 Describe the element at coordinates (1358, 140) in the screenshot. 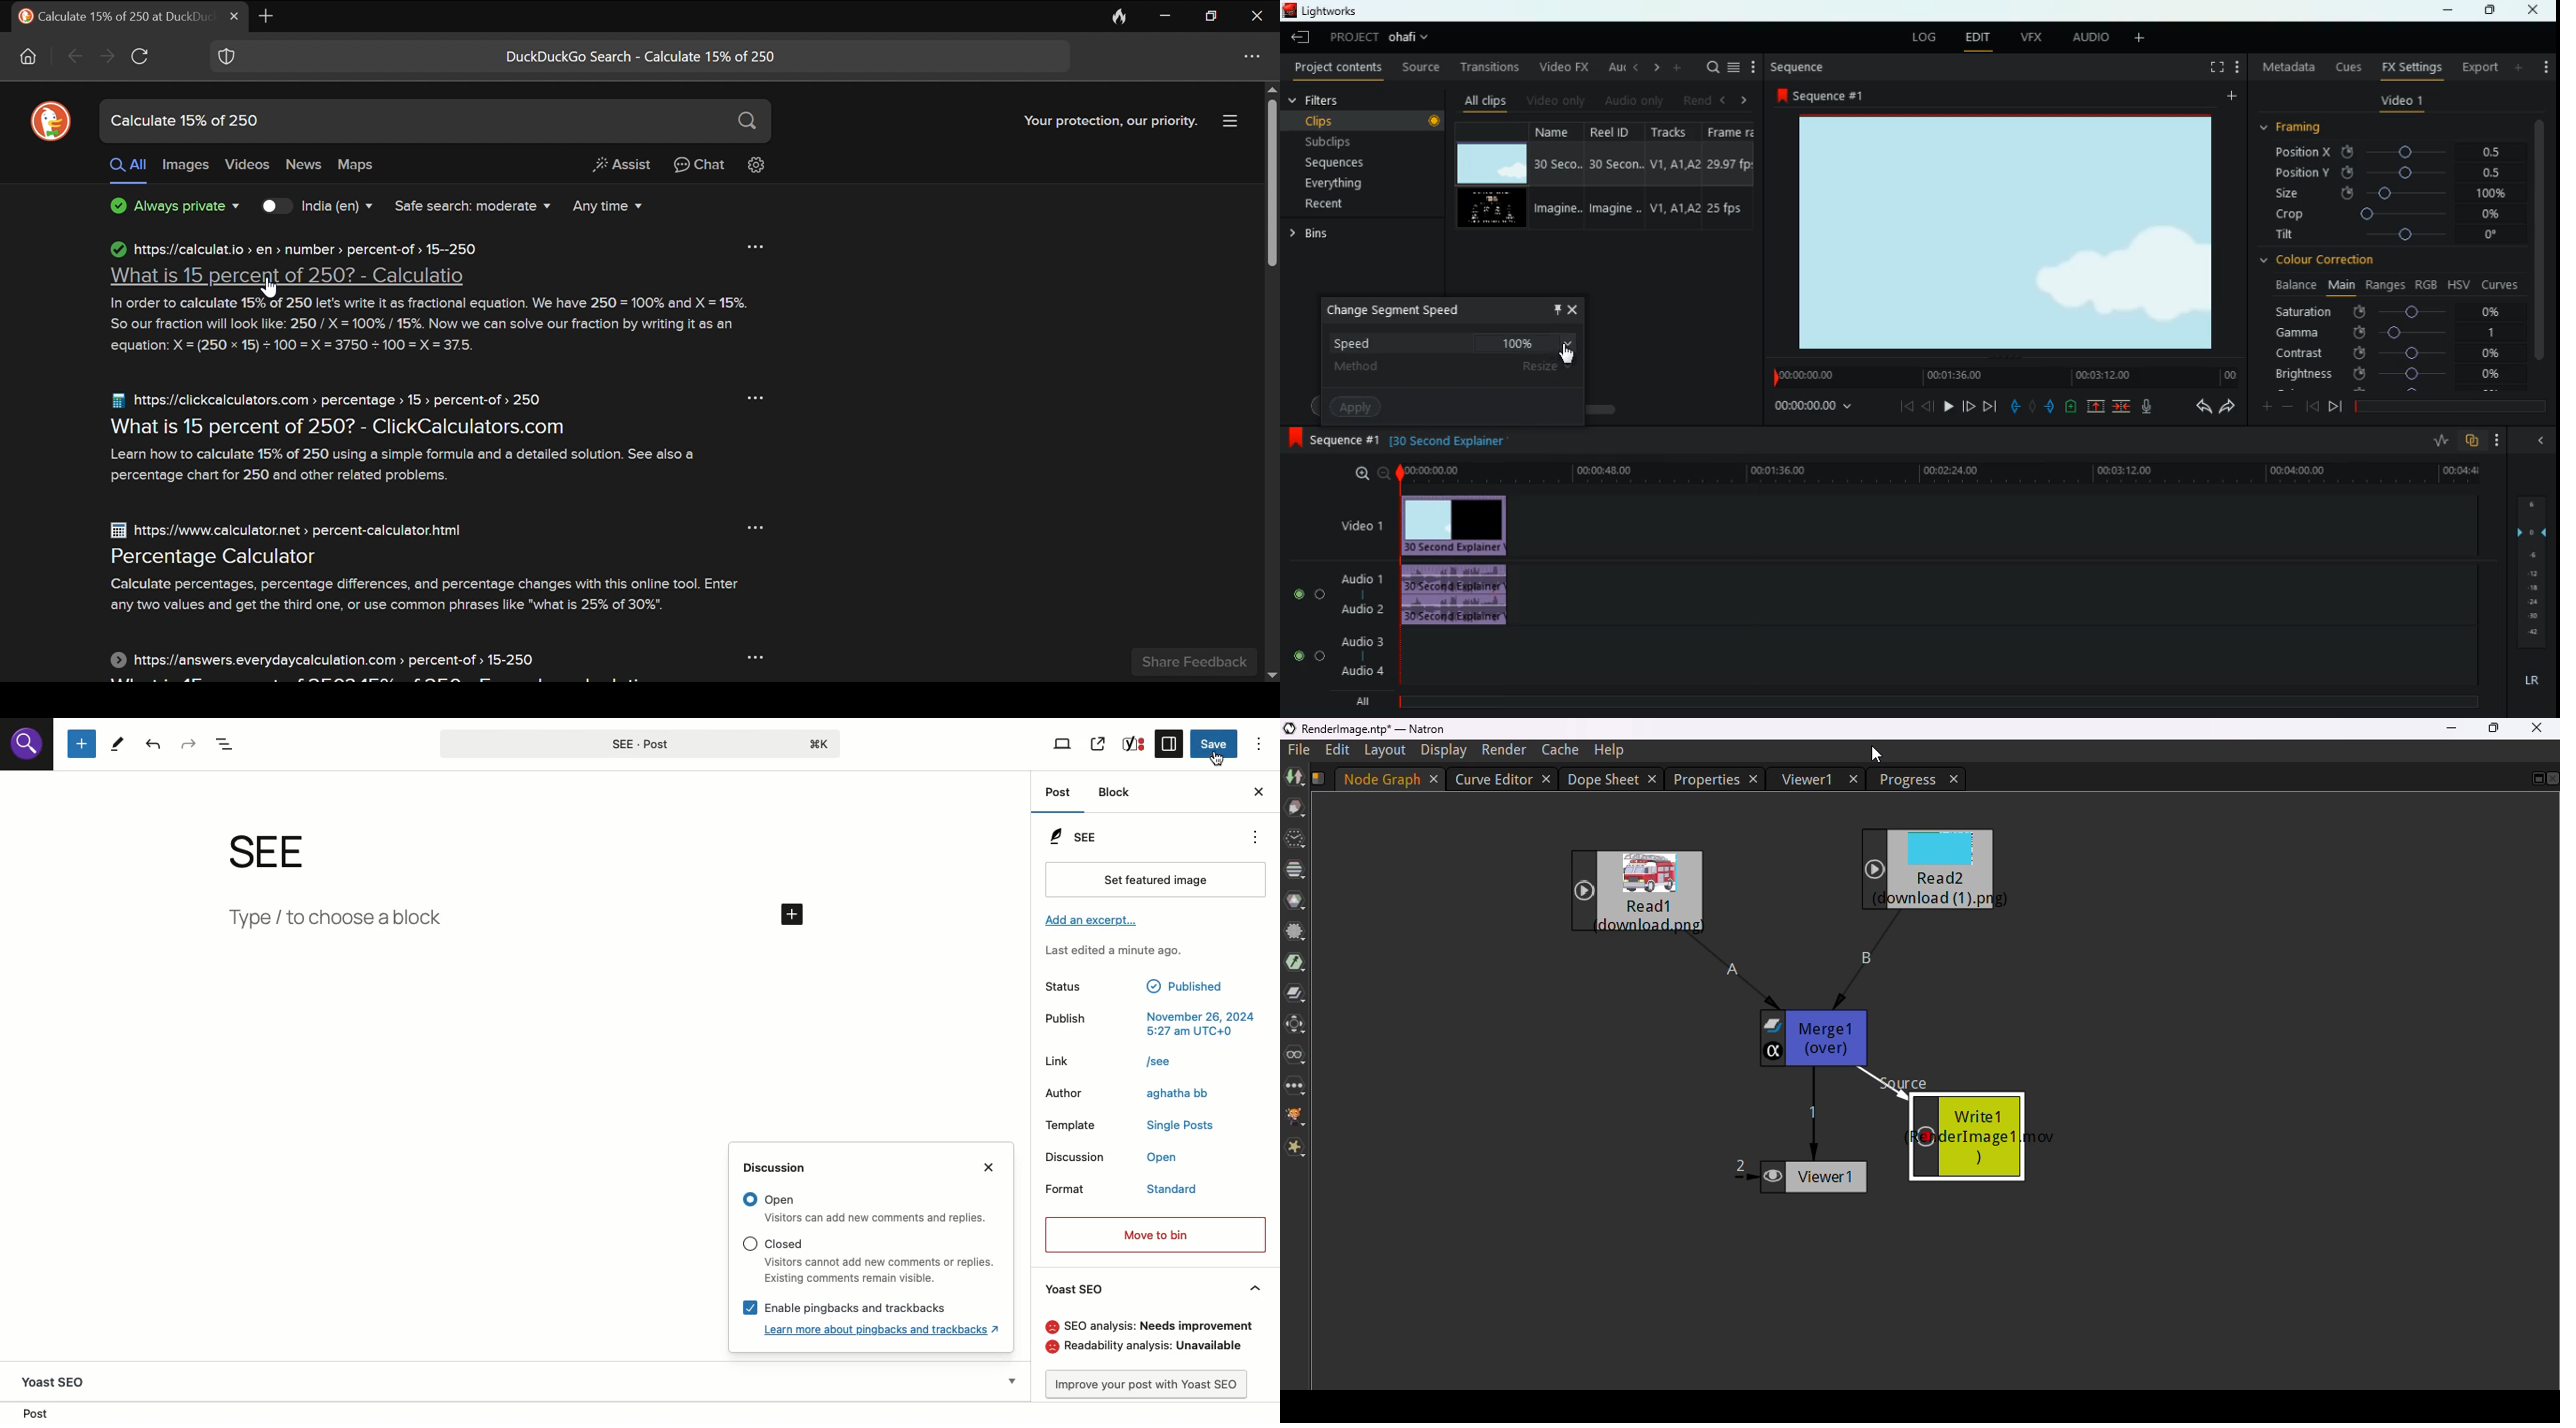

I see `subclips` at that location.